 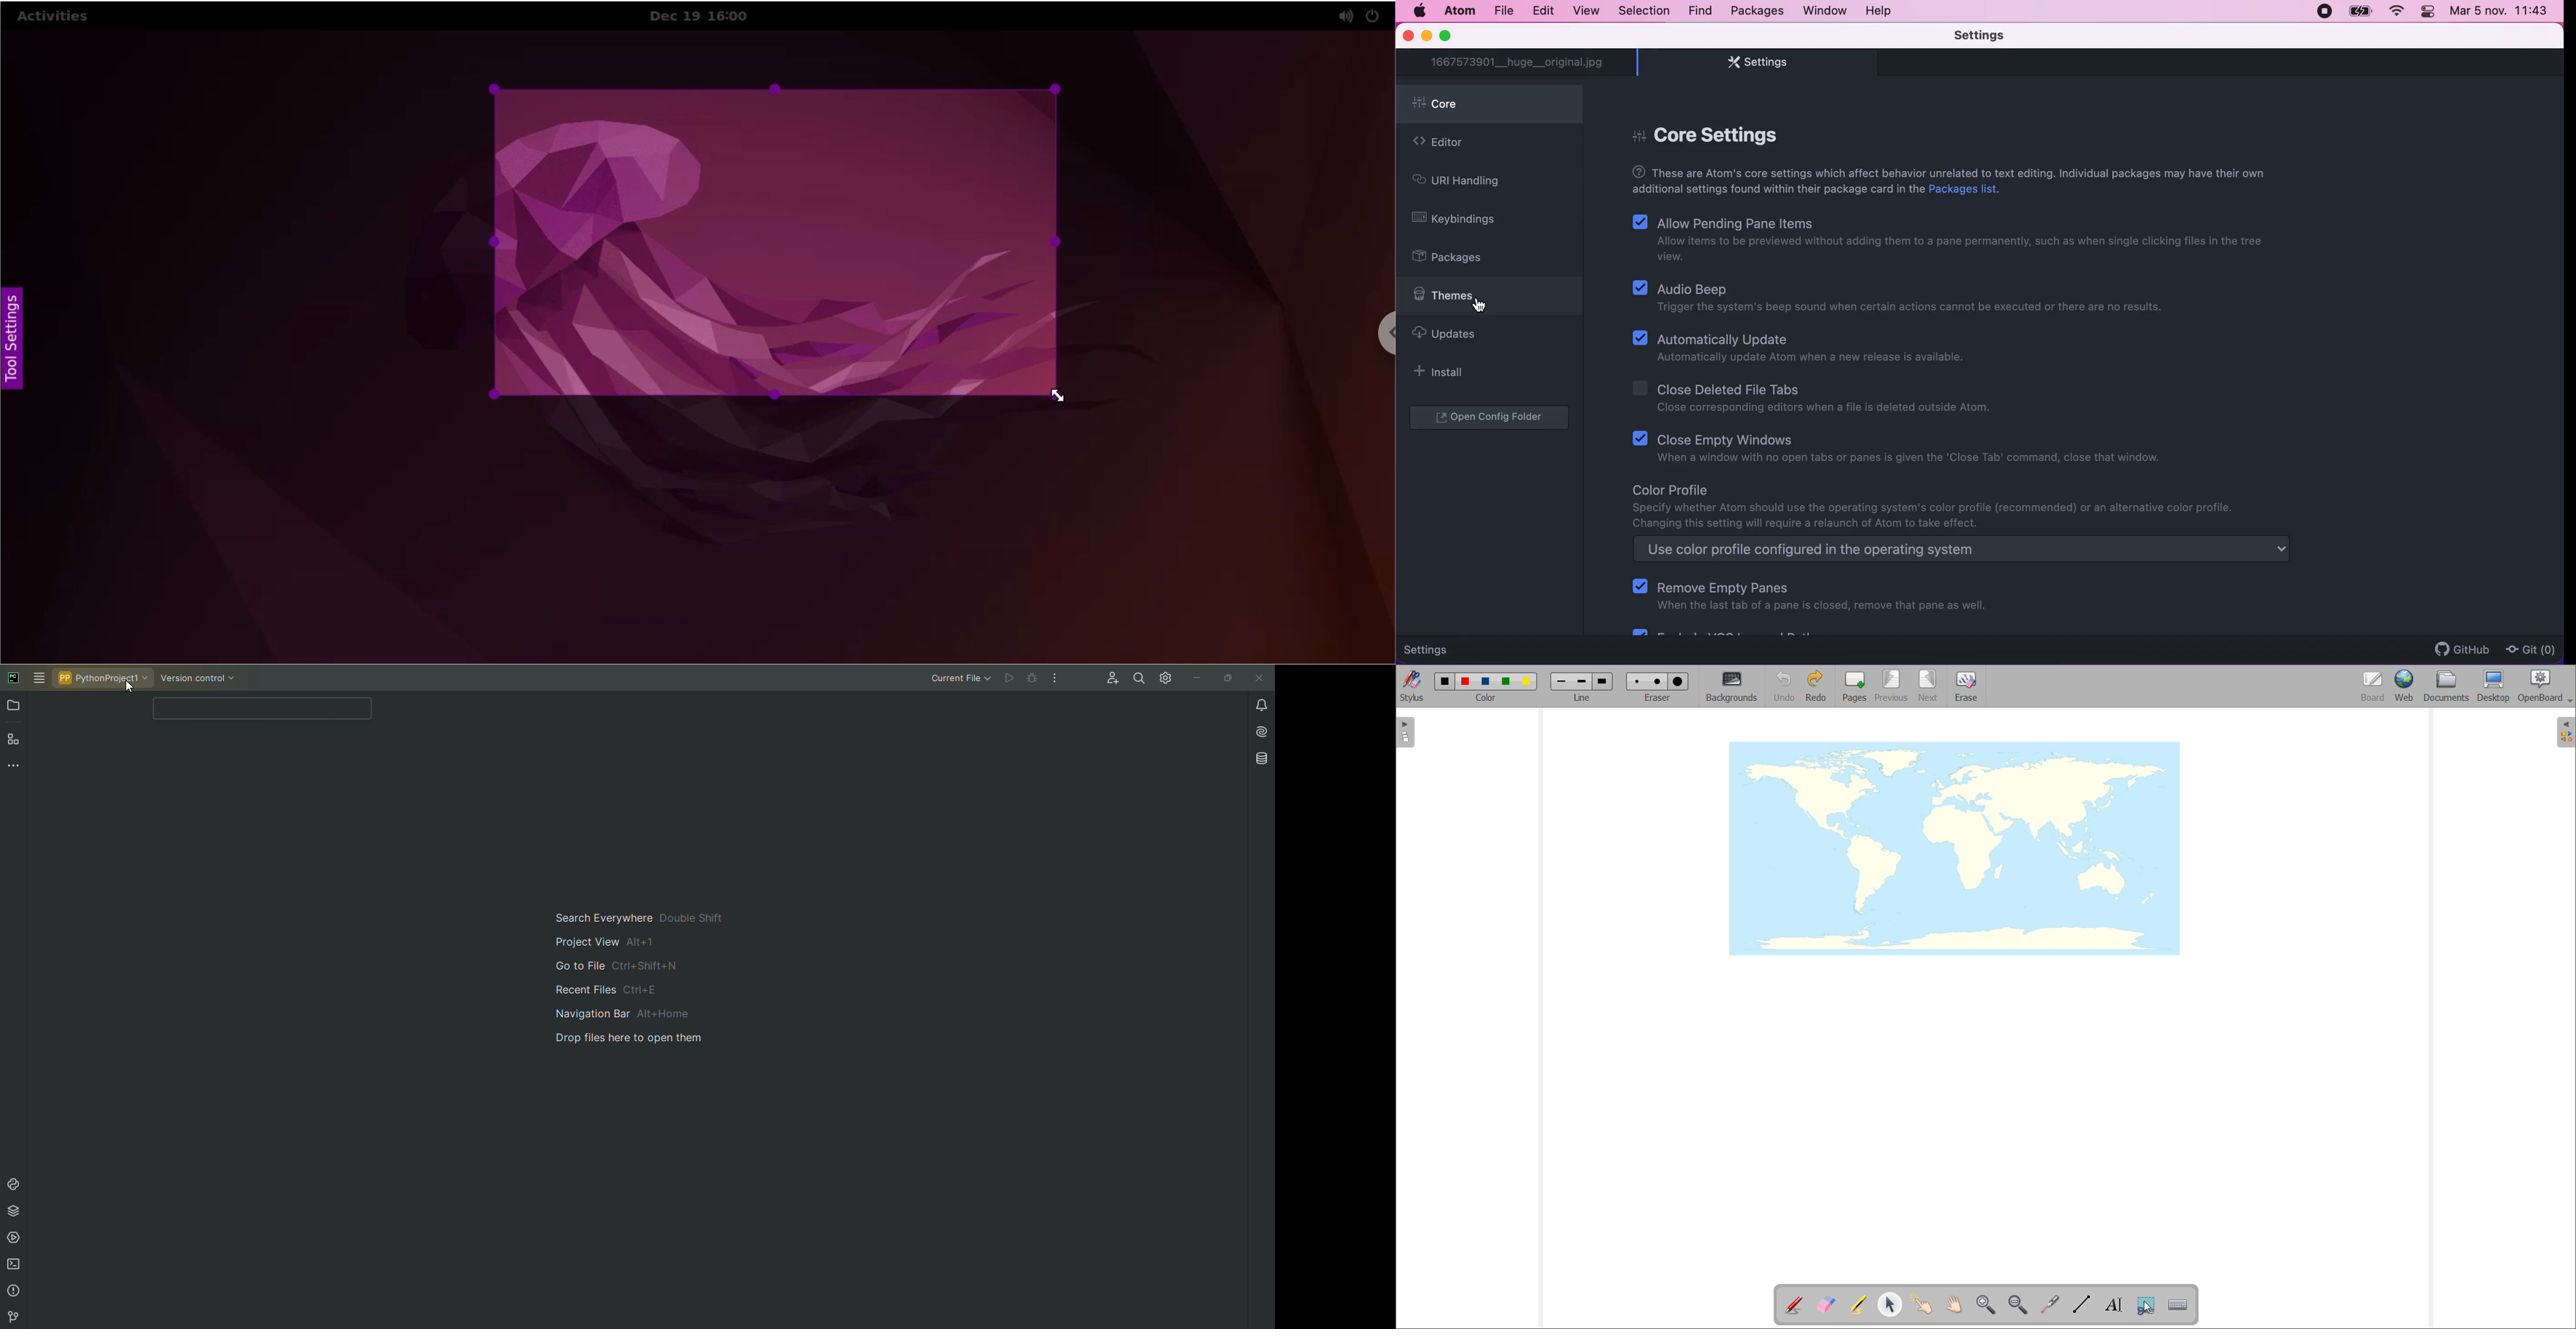 I want to click on redo, so click(x=1816, y=685).